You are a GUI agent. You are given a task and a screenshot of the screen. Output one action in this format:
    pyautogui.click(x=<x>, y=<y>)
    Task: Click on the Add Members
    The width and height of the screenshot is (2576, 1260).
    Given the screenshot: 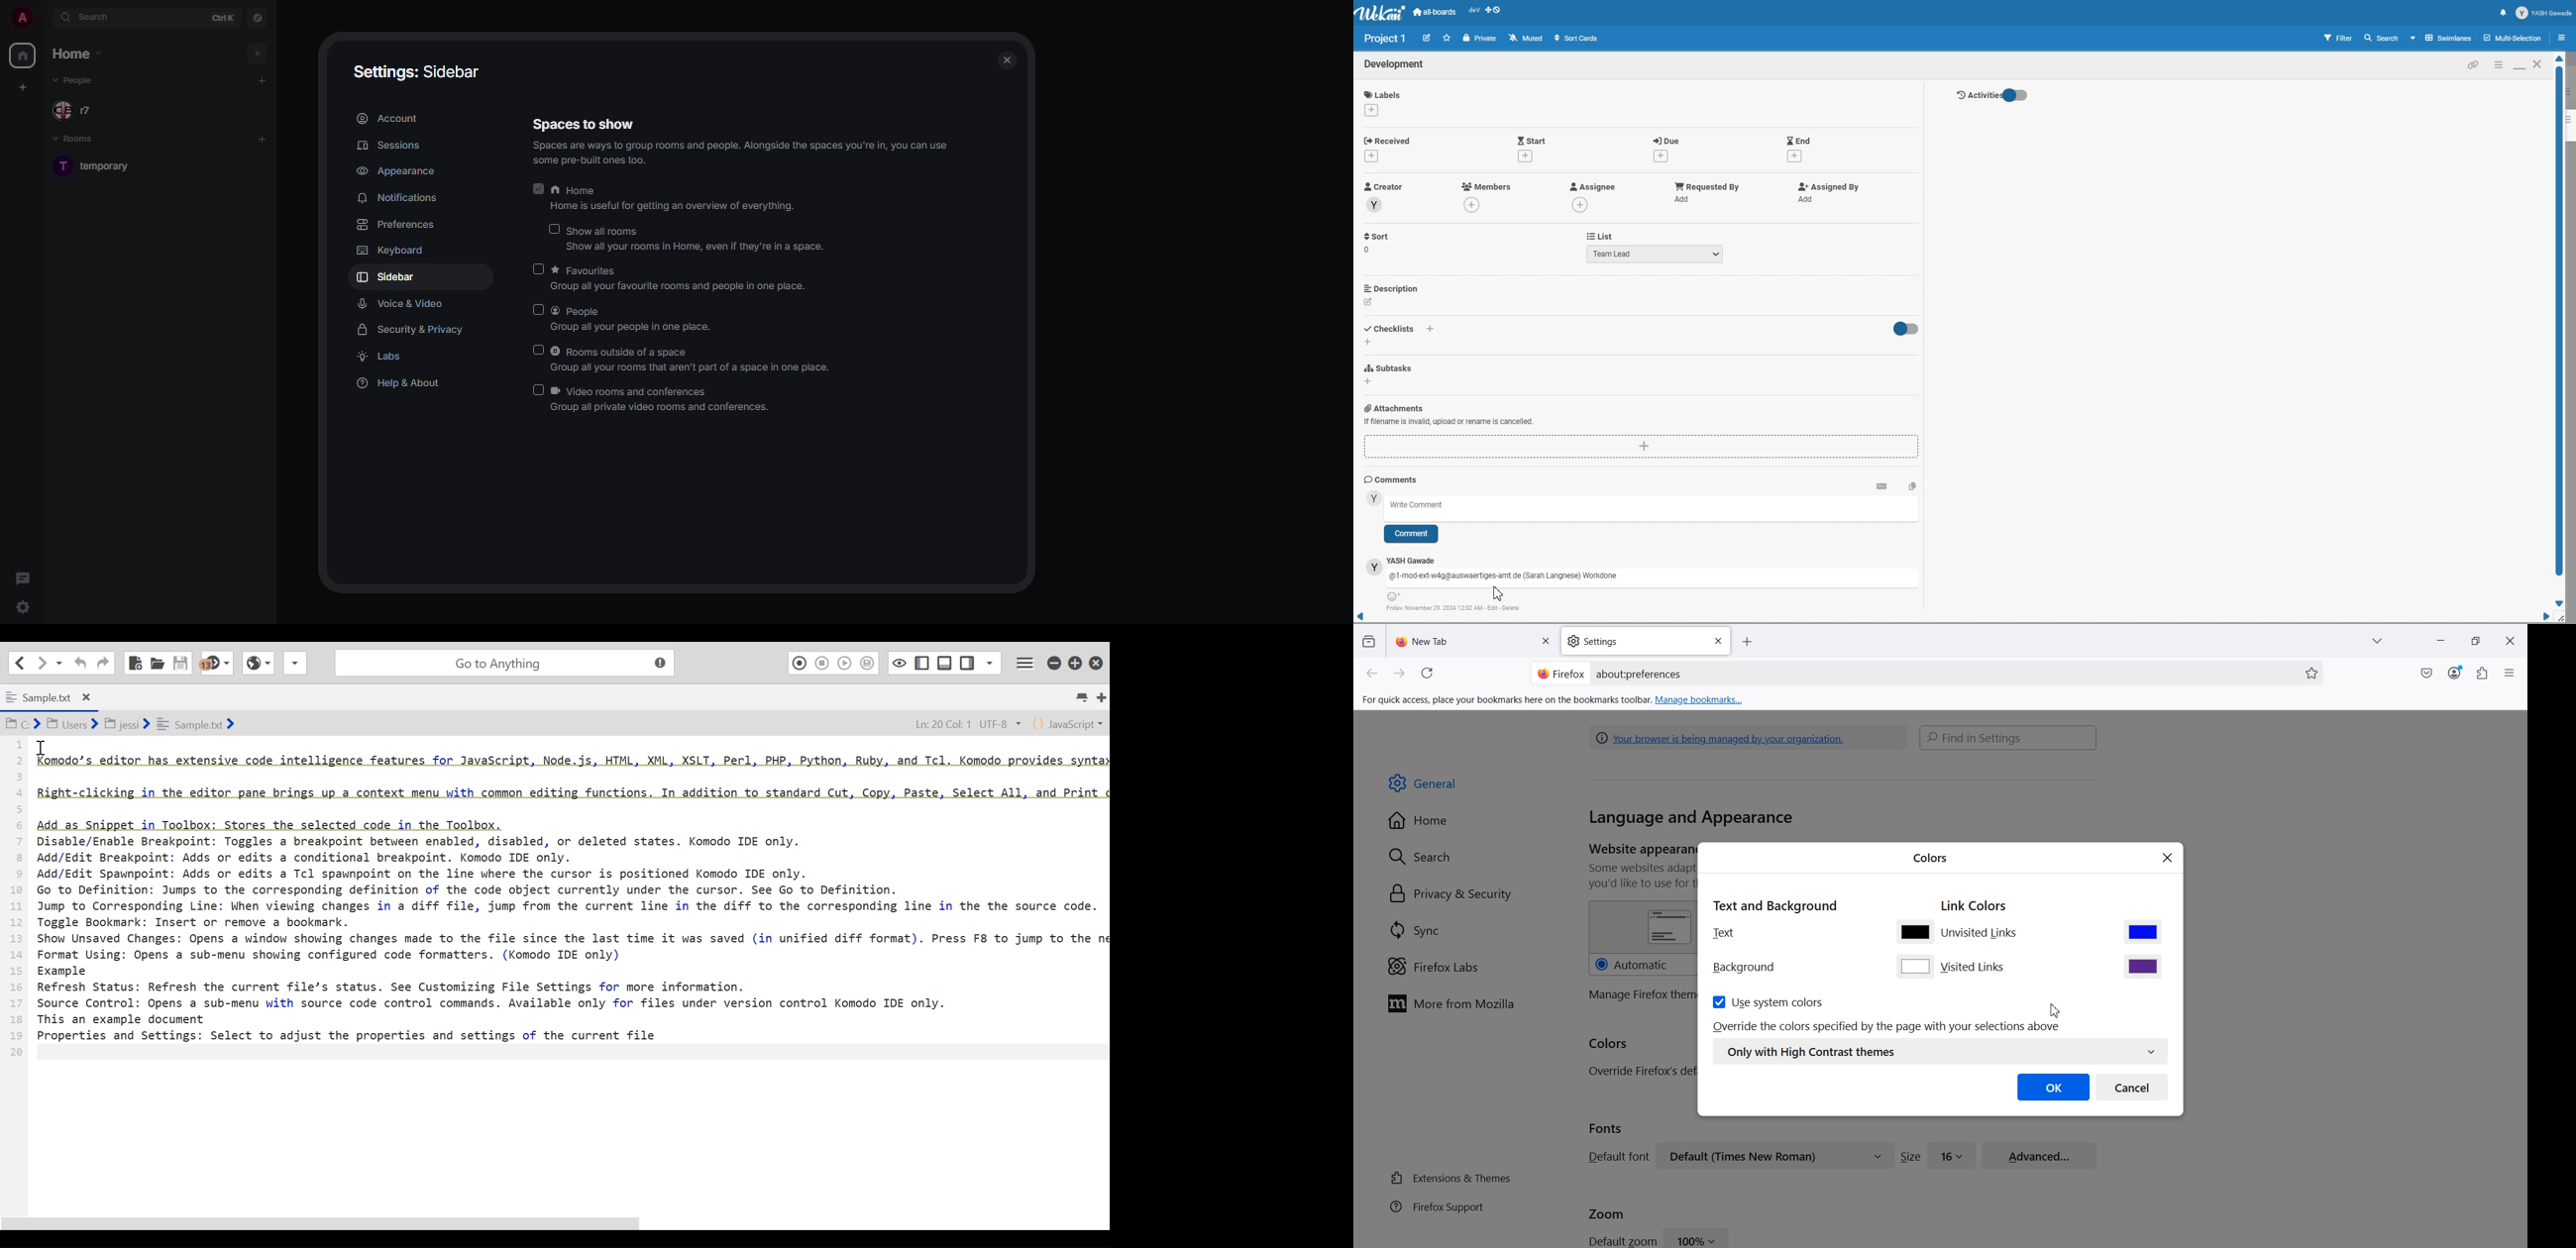 What is the action you would take?
    pyautogui.click(x=1487, y=186)
    